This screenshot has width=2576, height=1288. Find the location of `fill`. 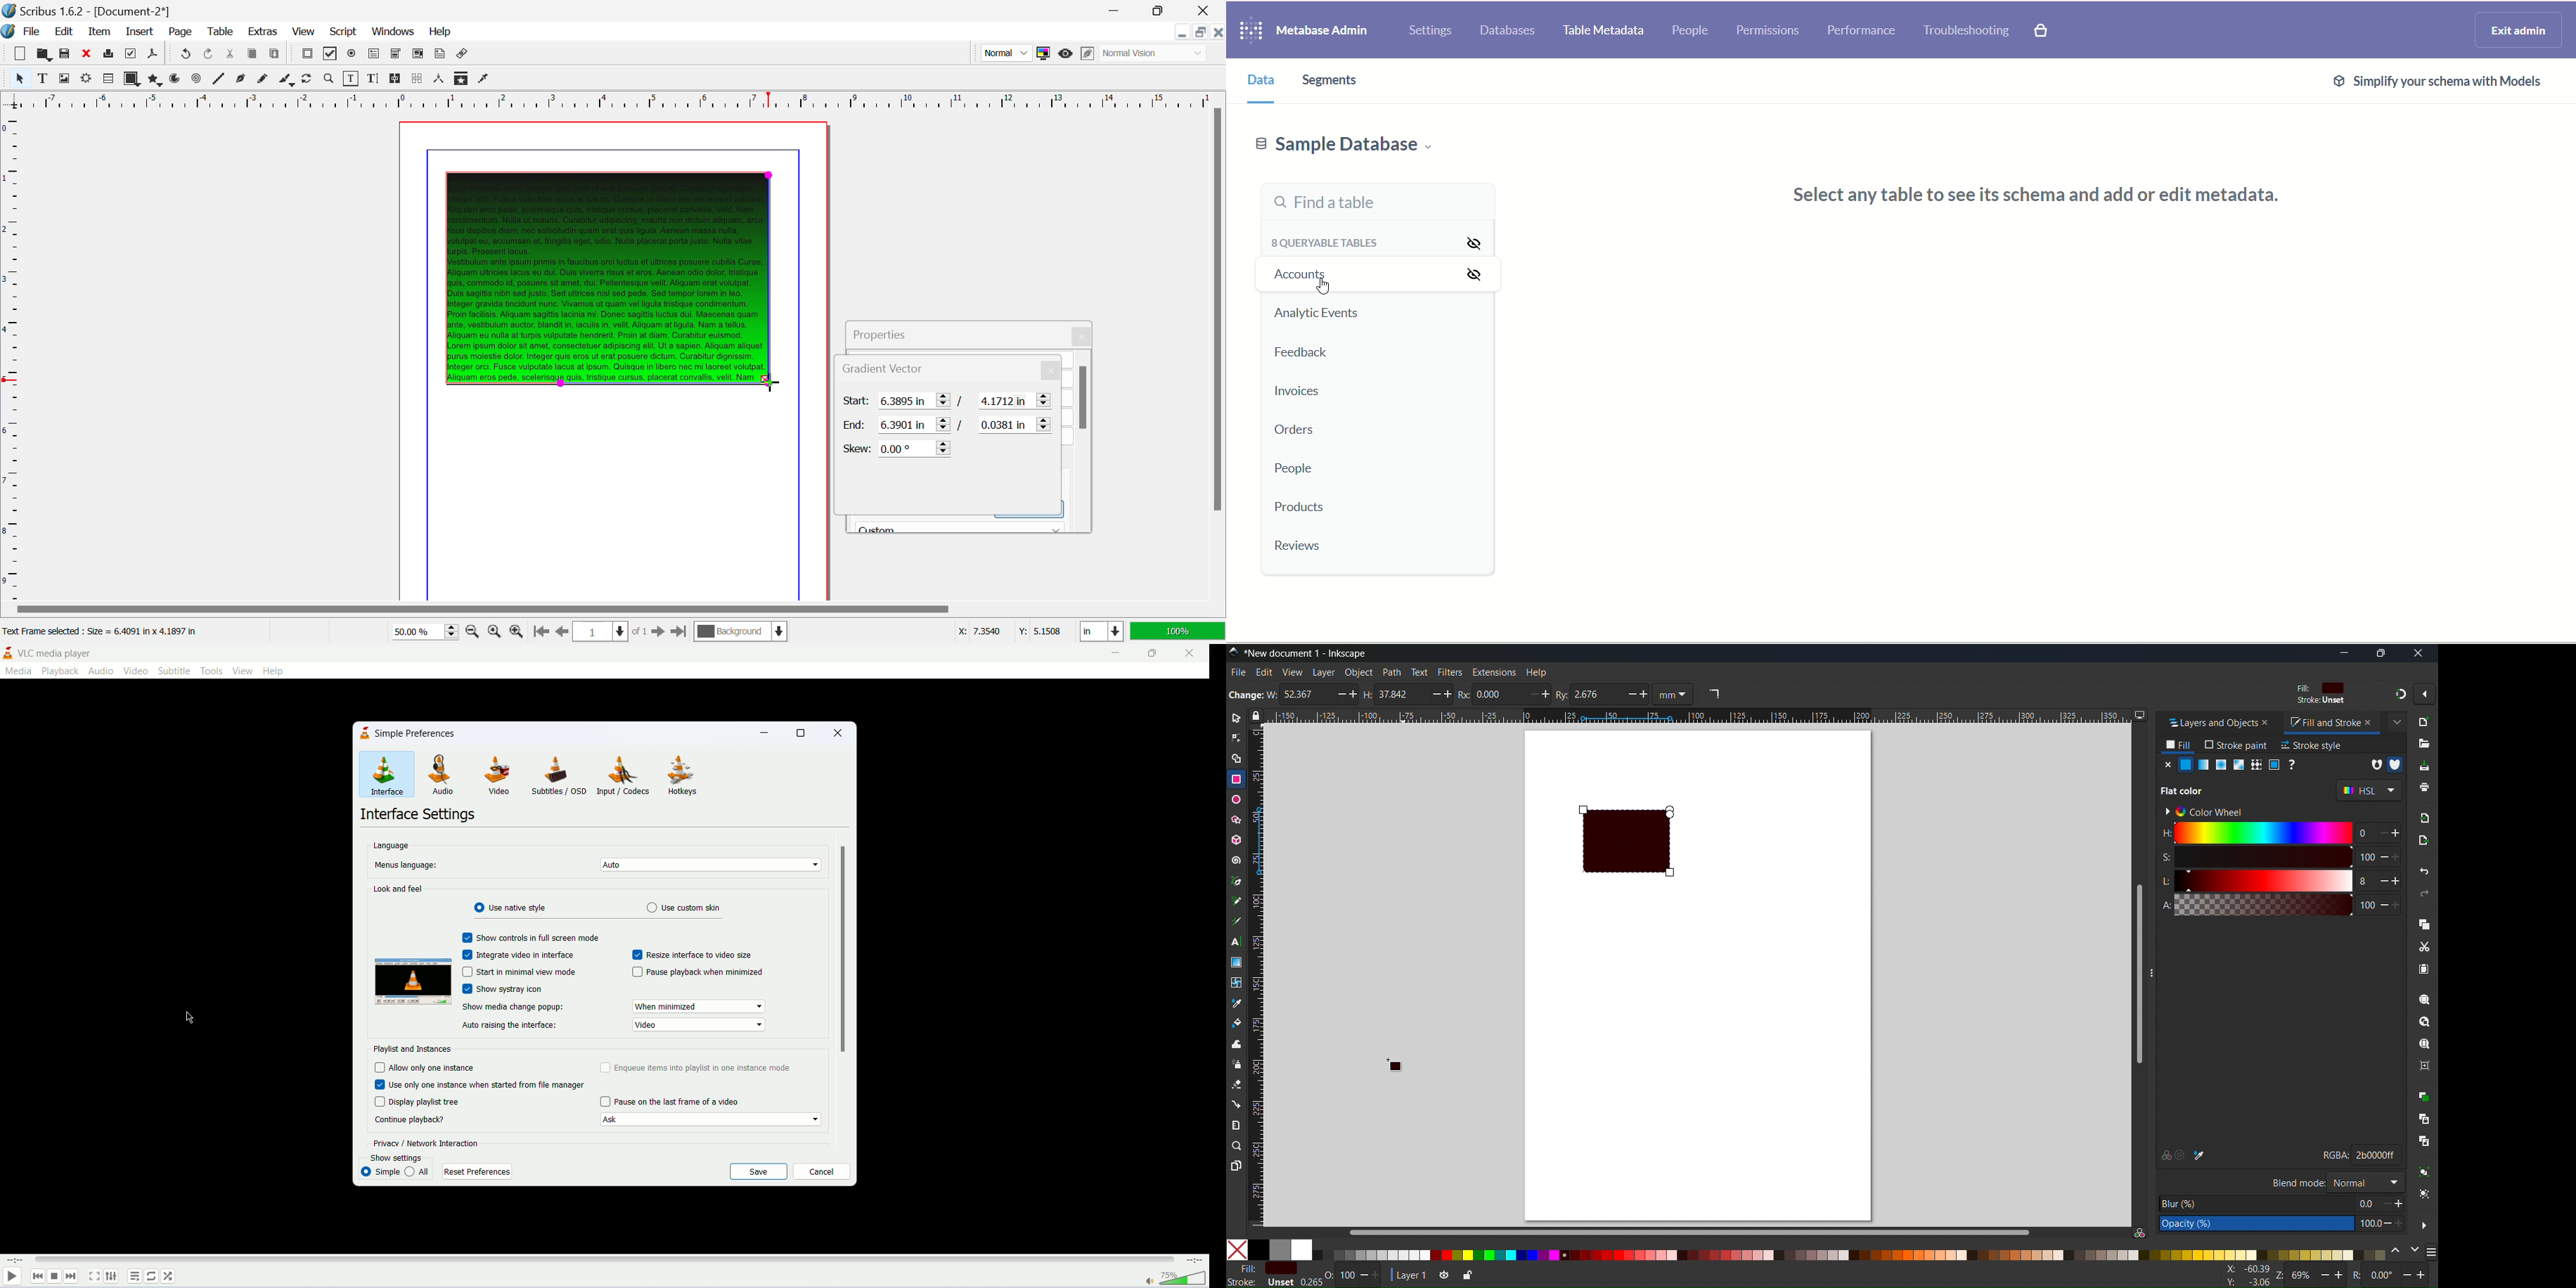

fill is located at coordinates (1243, 1268).